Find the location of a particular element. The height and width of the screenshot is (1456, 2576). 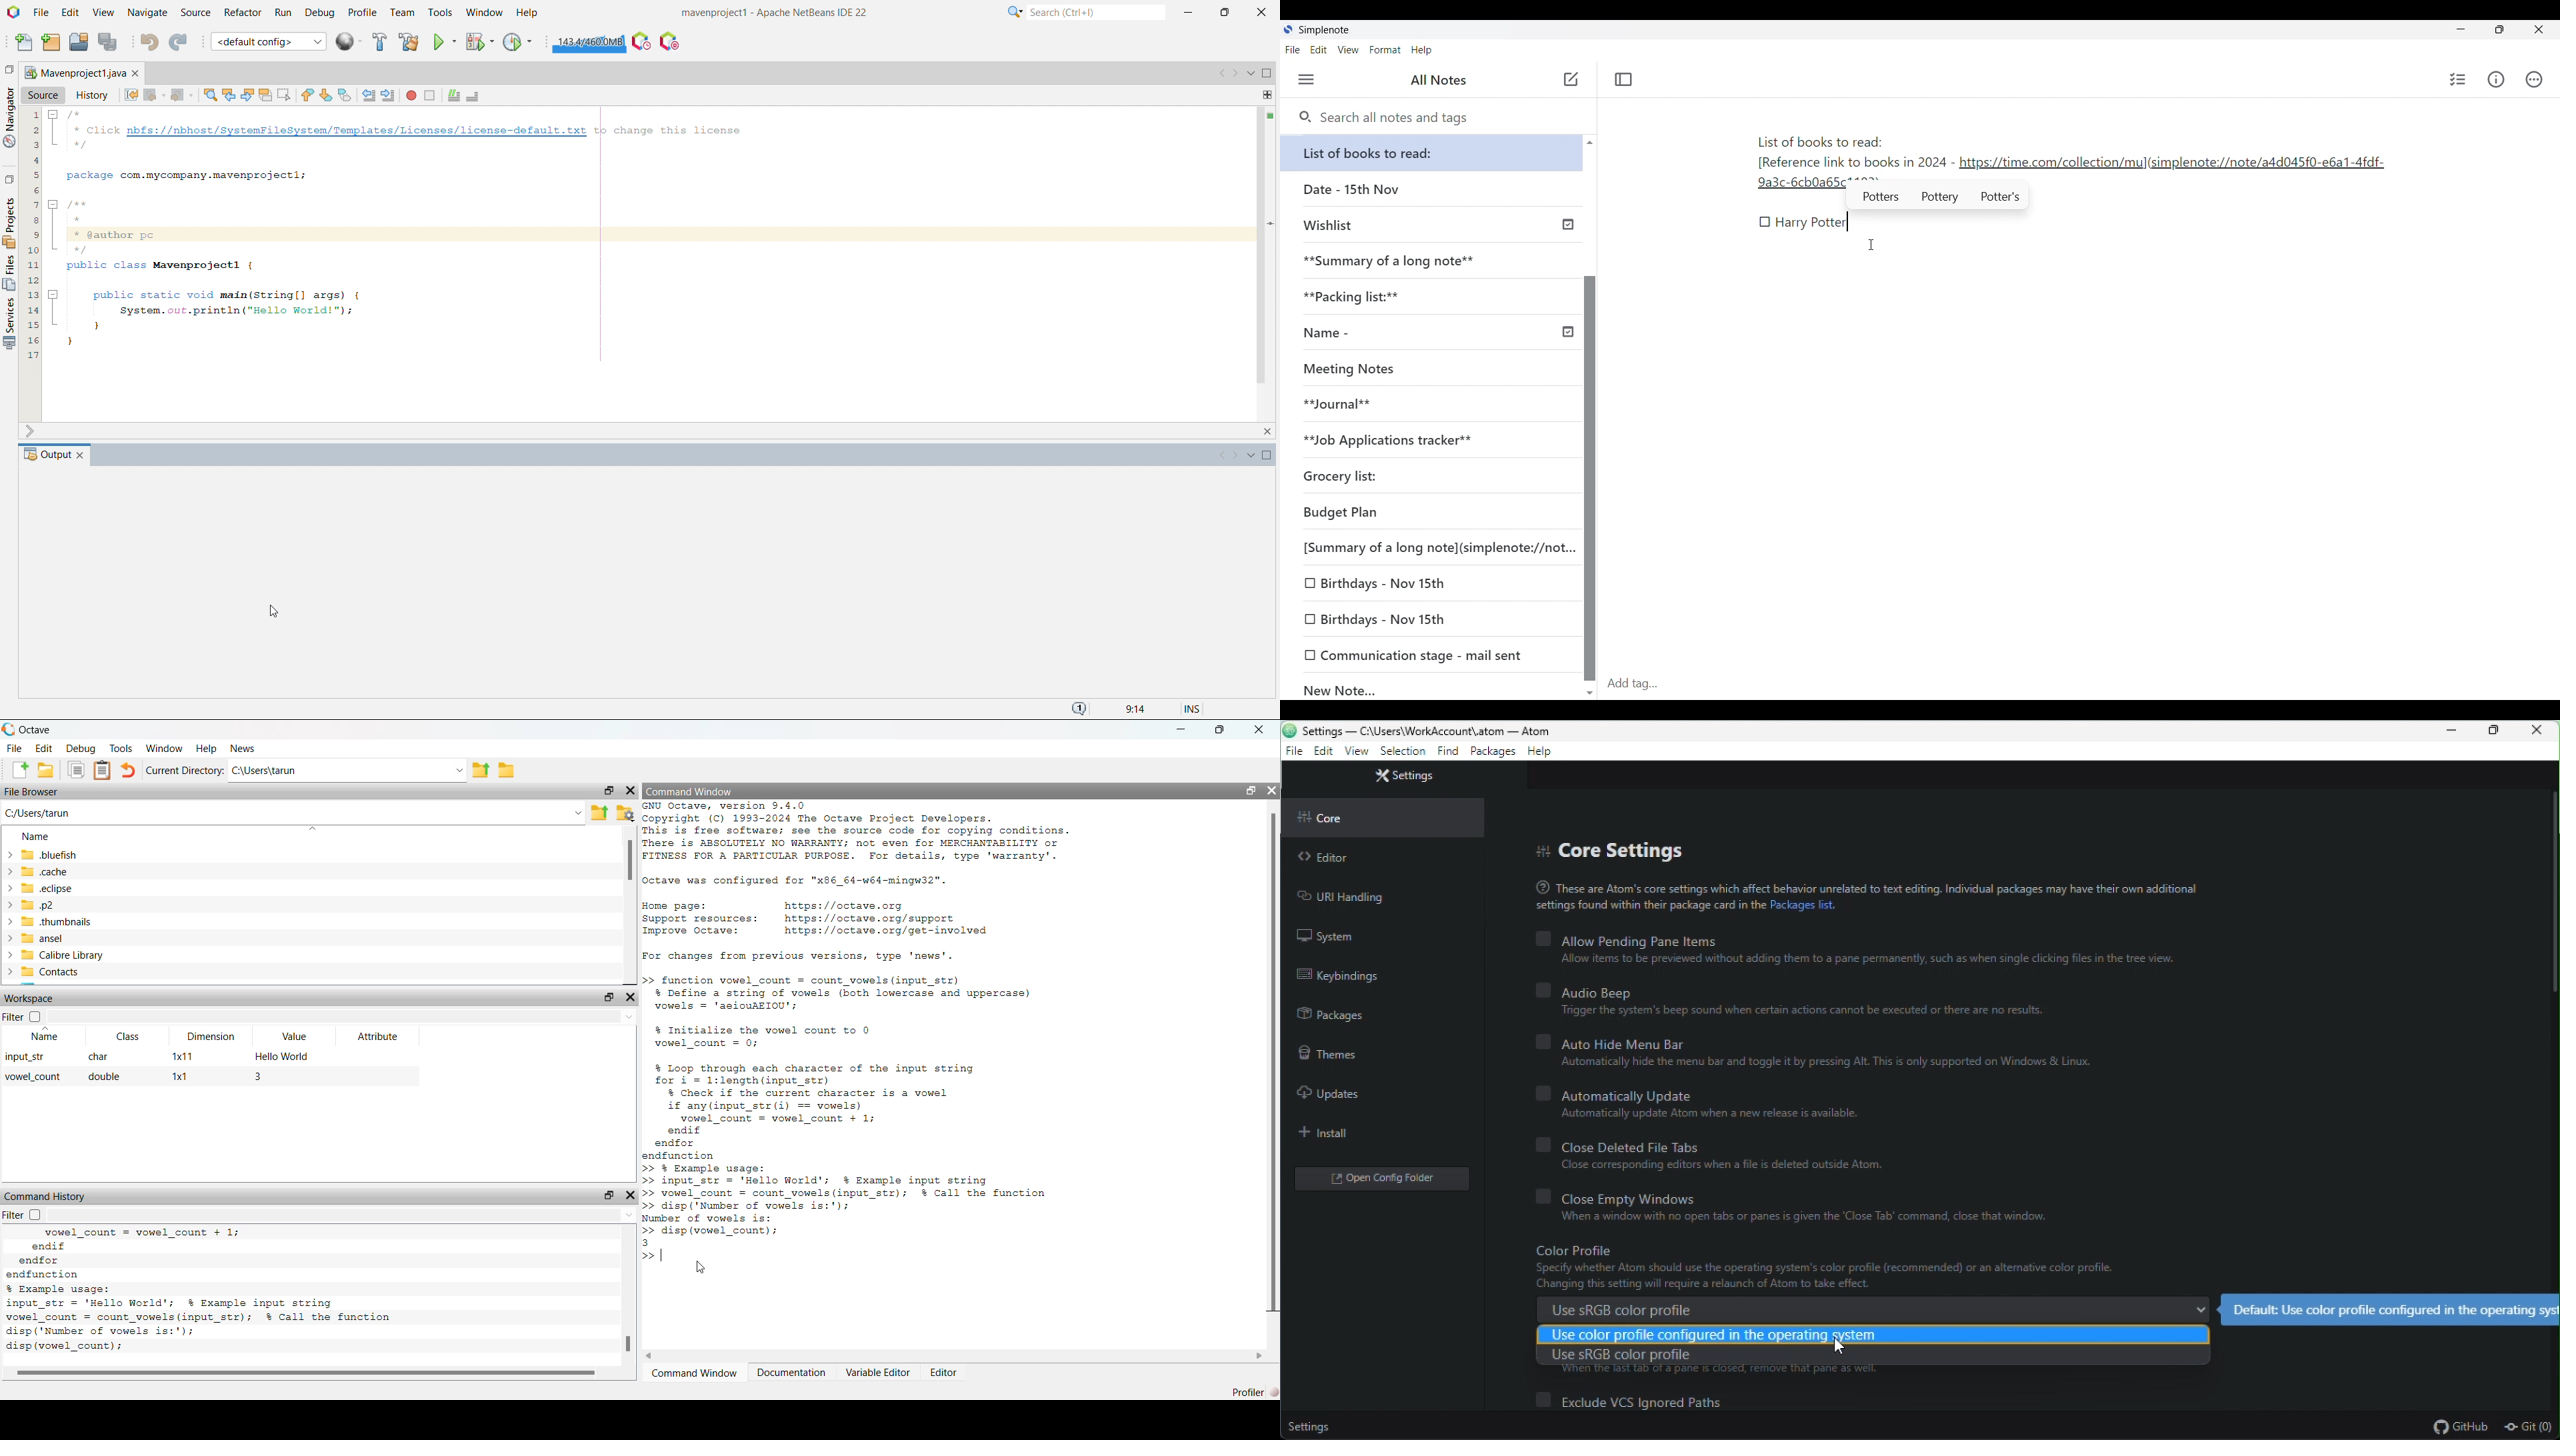

Menu is located at coordinates (1307, 80).